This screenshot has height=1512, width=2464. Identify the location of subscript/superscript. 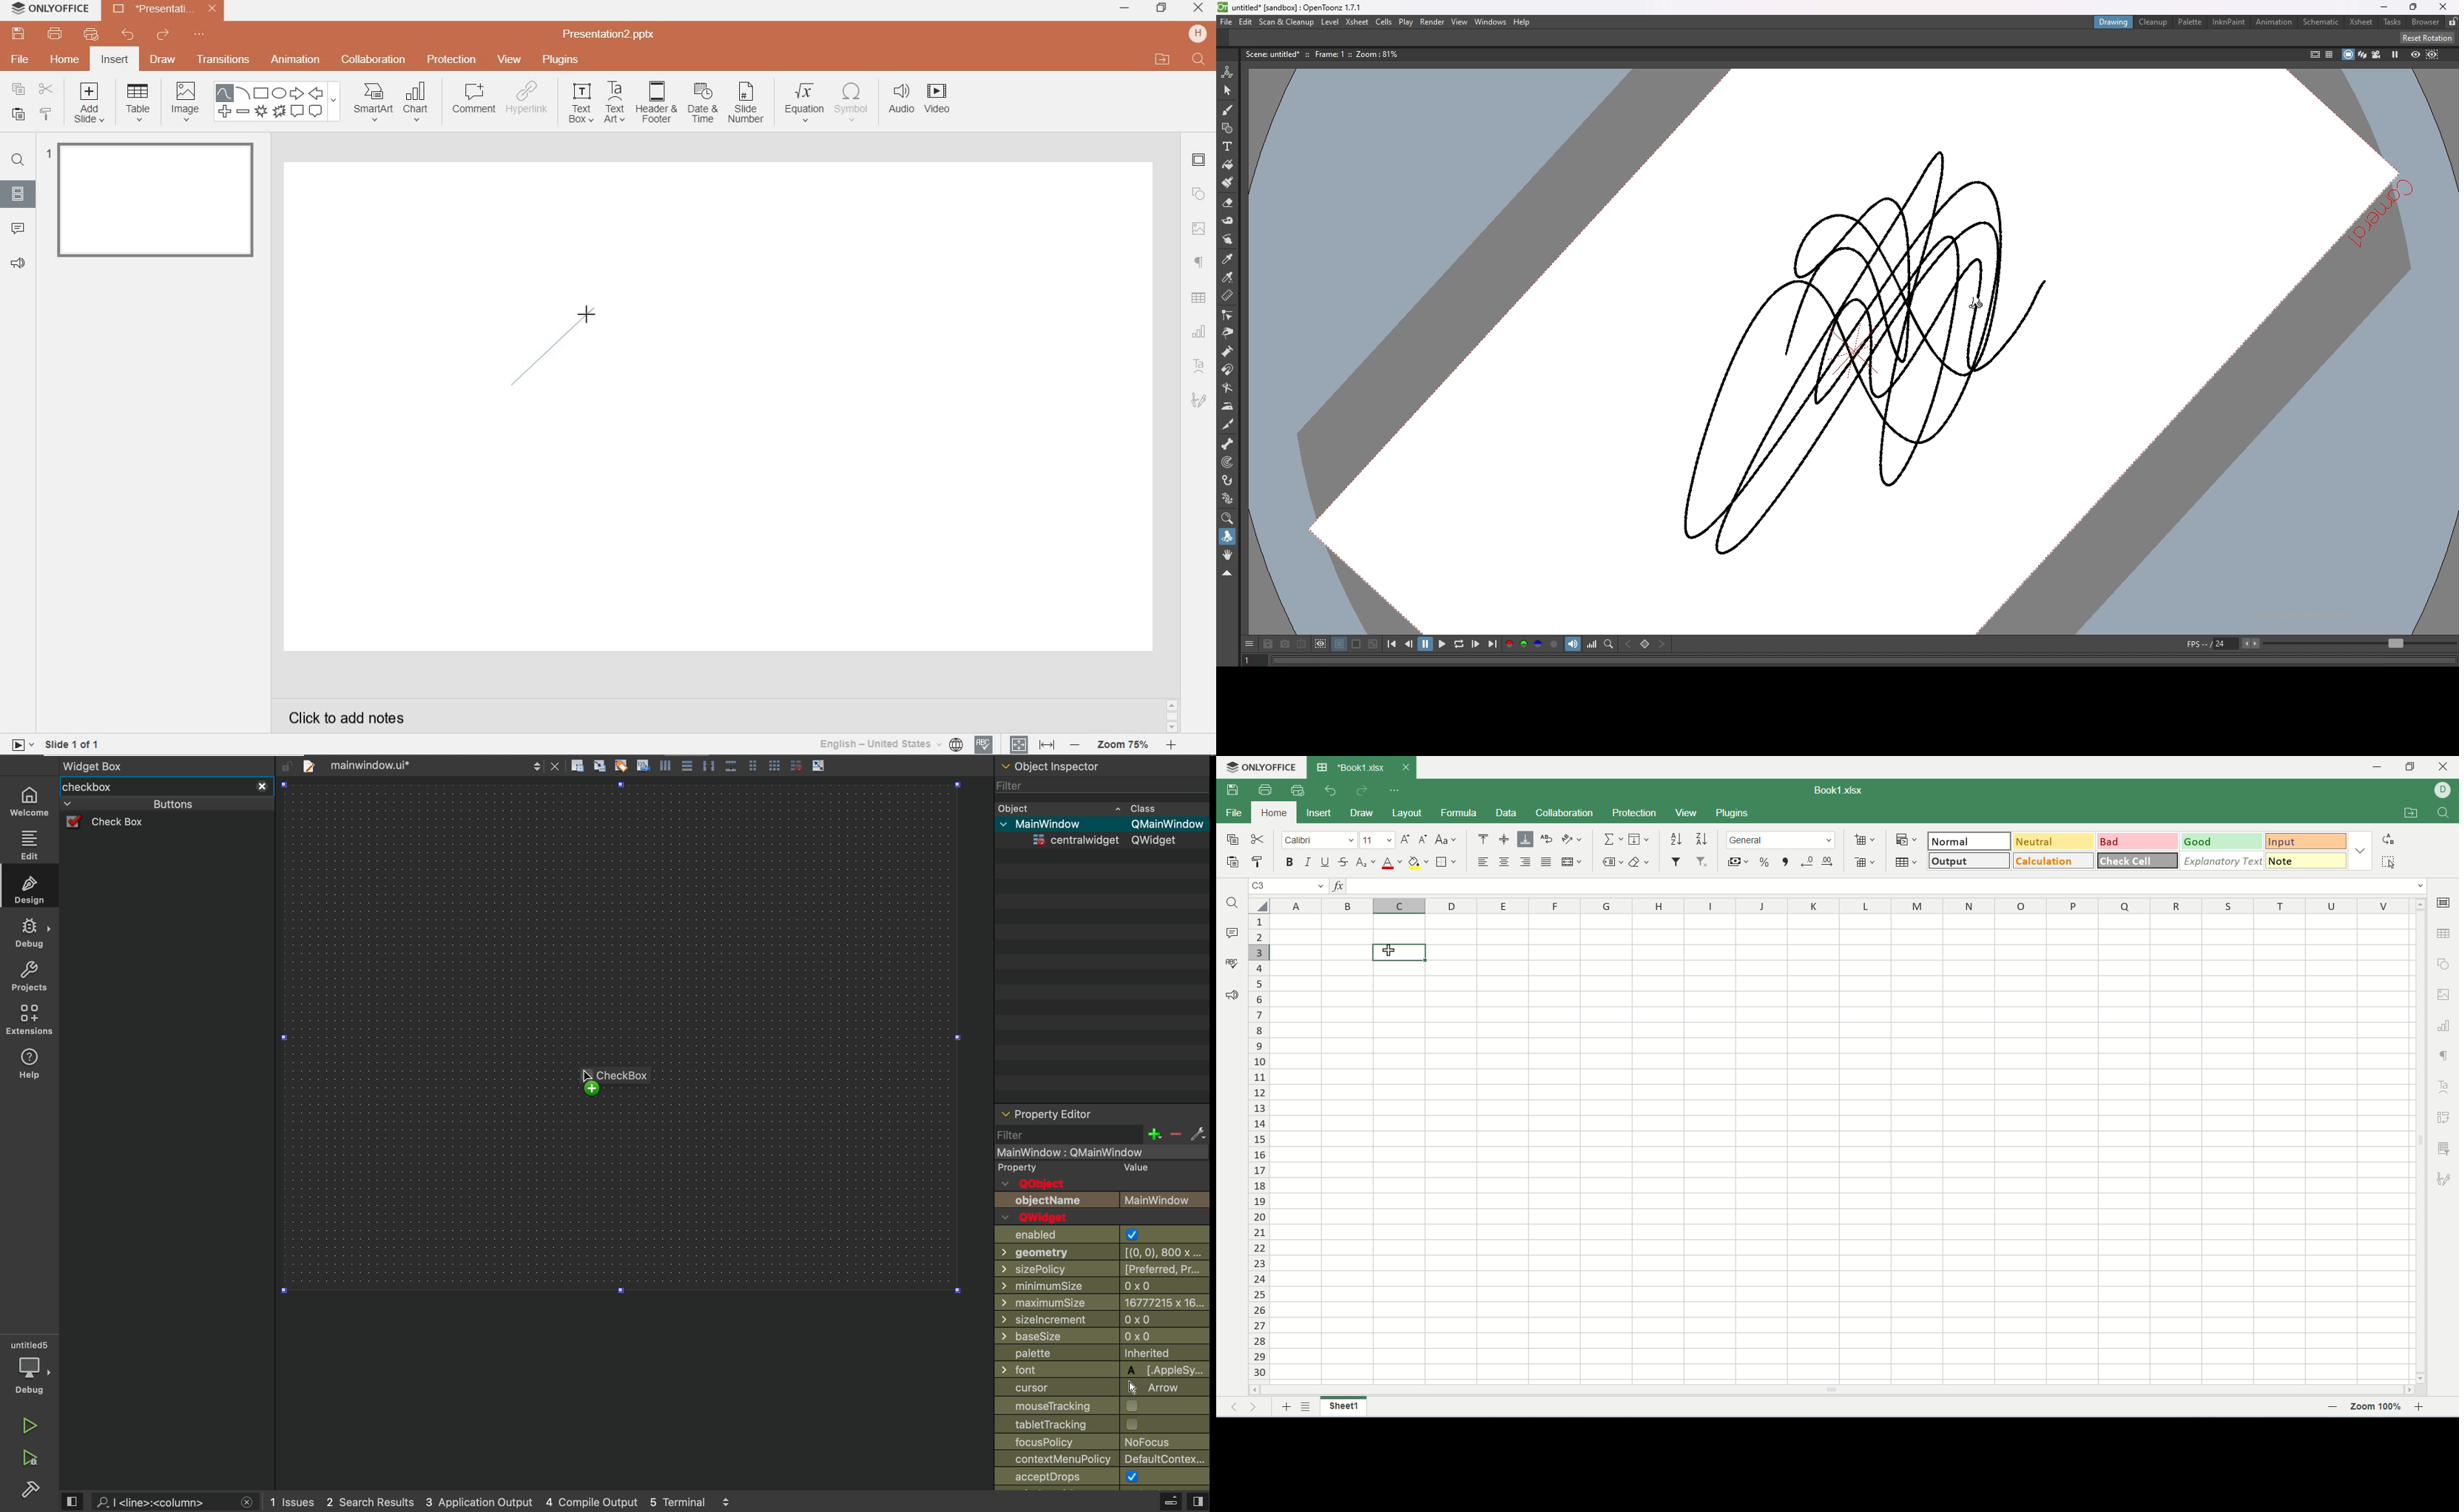
(1364, 862).